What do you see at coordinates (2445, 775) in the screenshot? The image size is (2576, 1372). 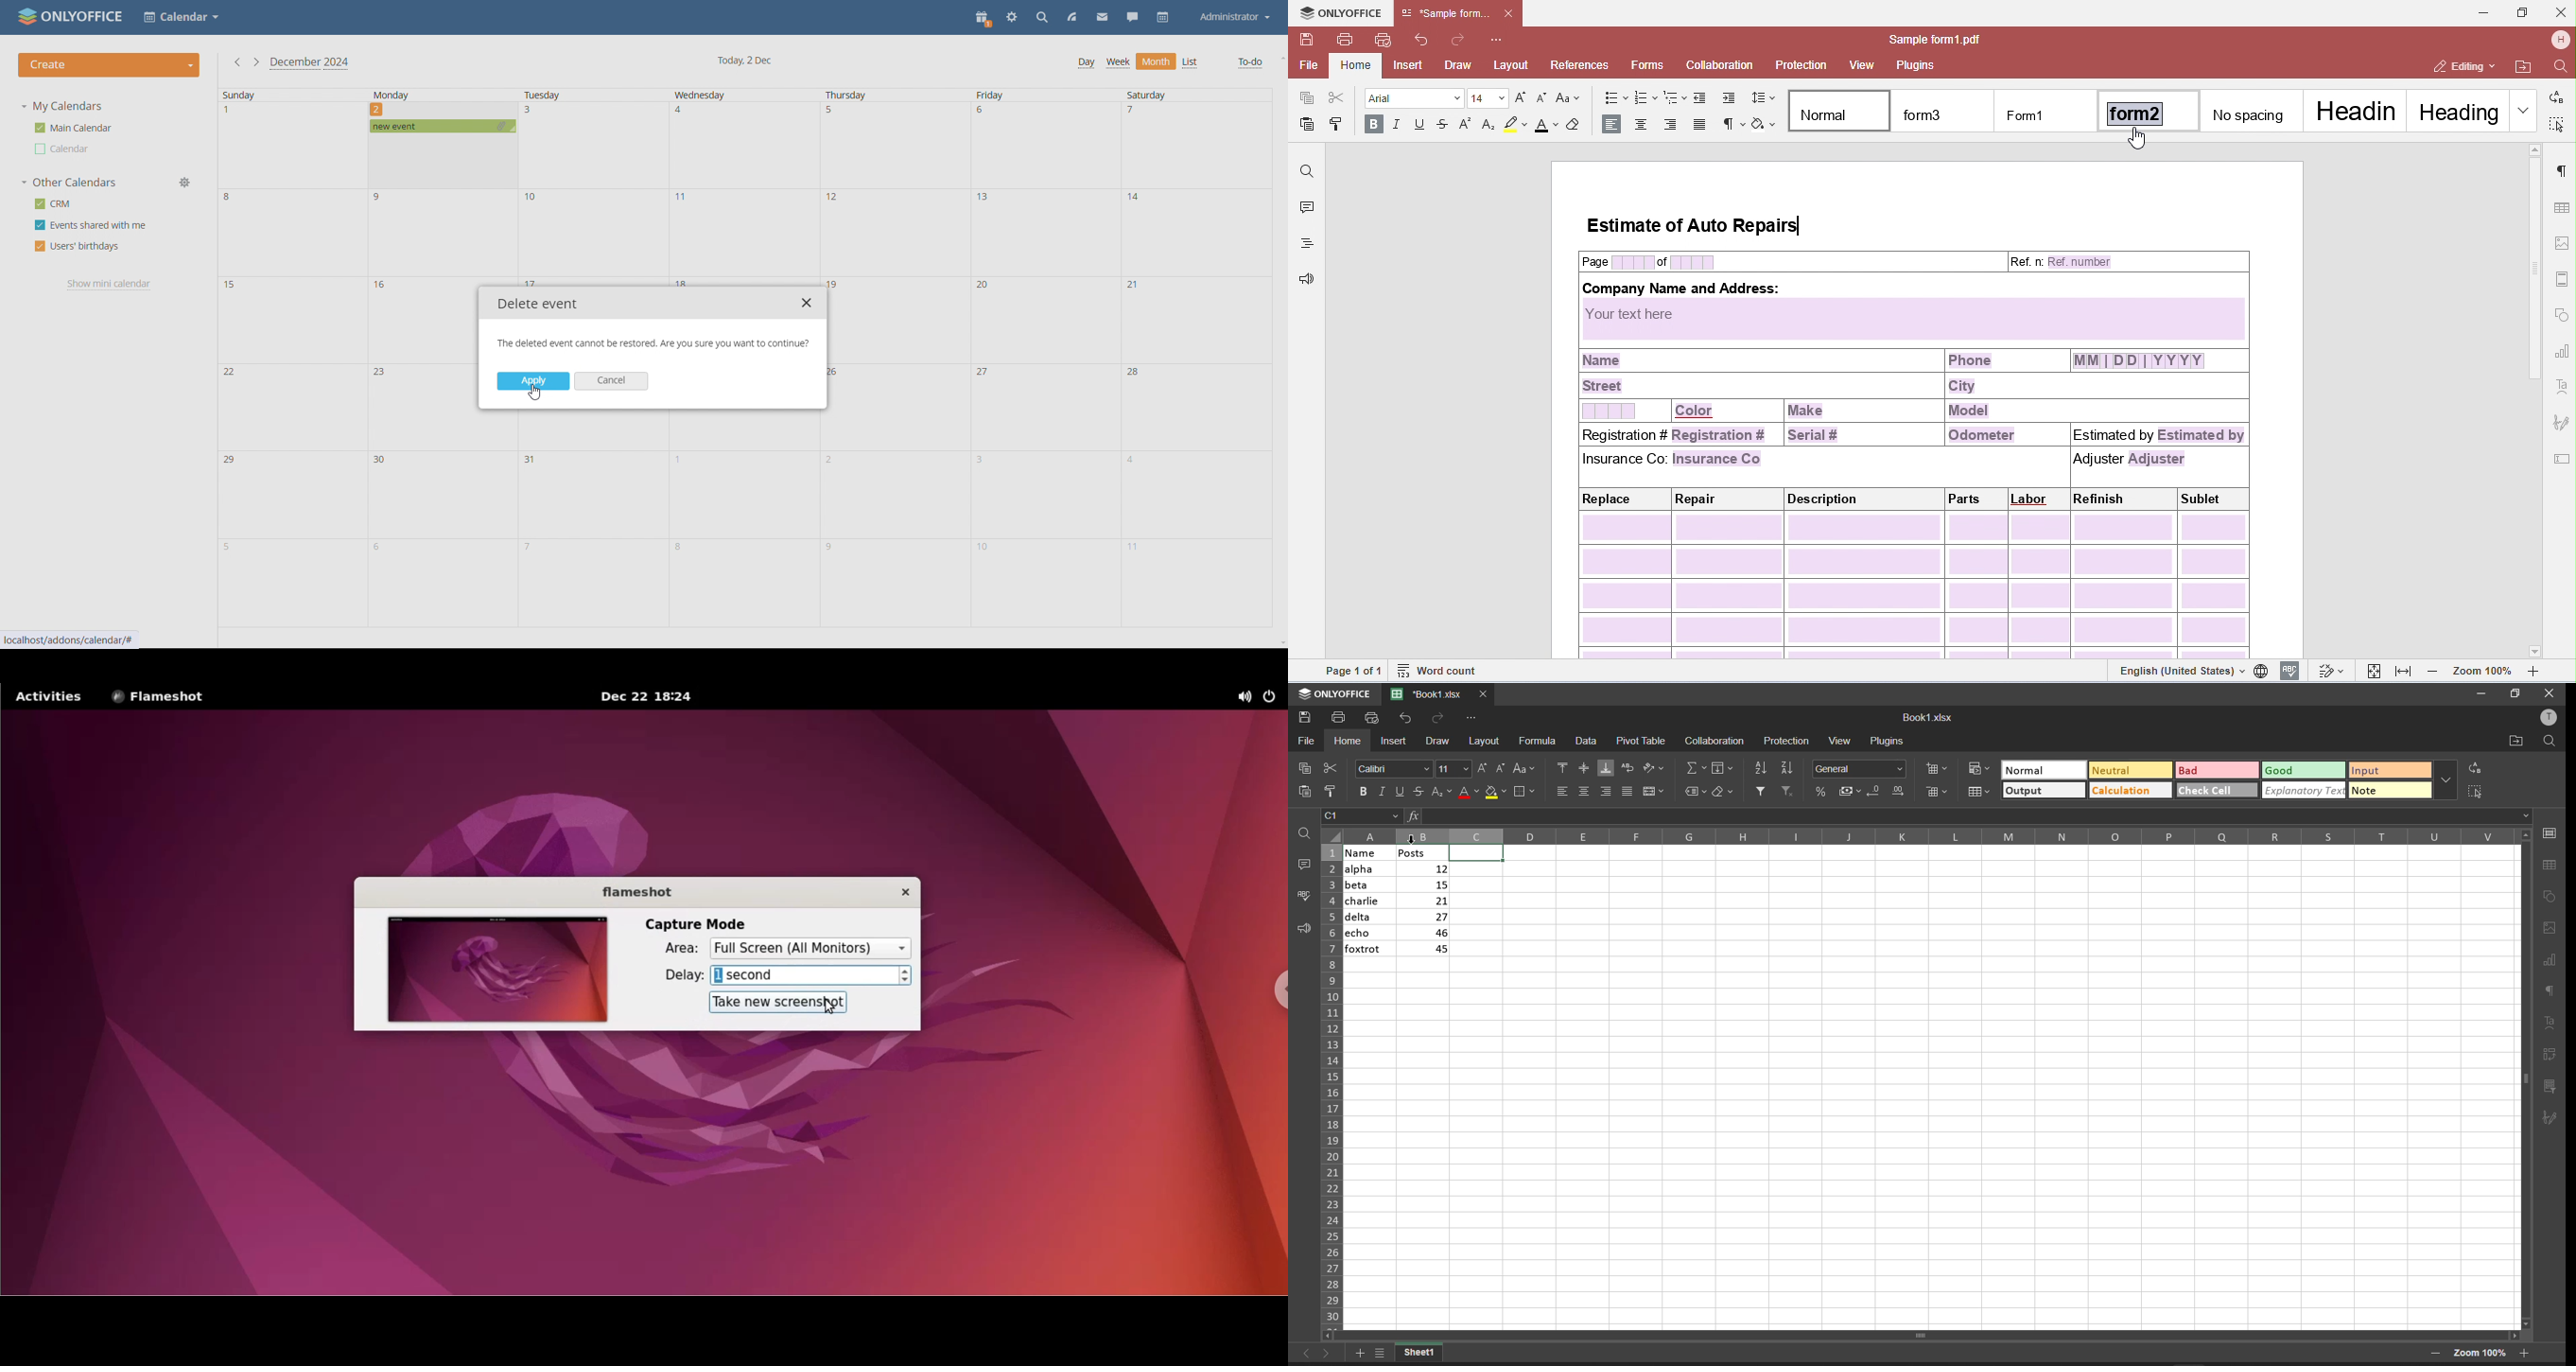 I see `additional quick setting` at bounding box center [2445, 775].